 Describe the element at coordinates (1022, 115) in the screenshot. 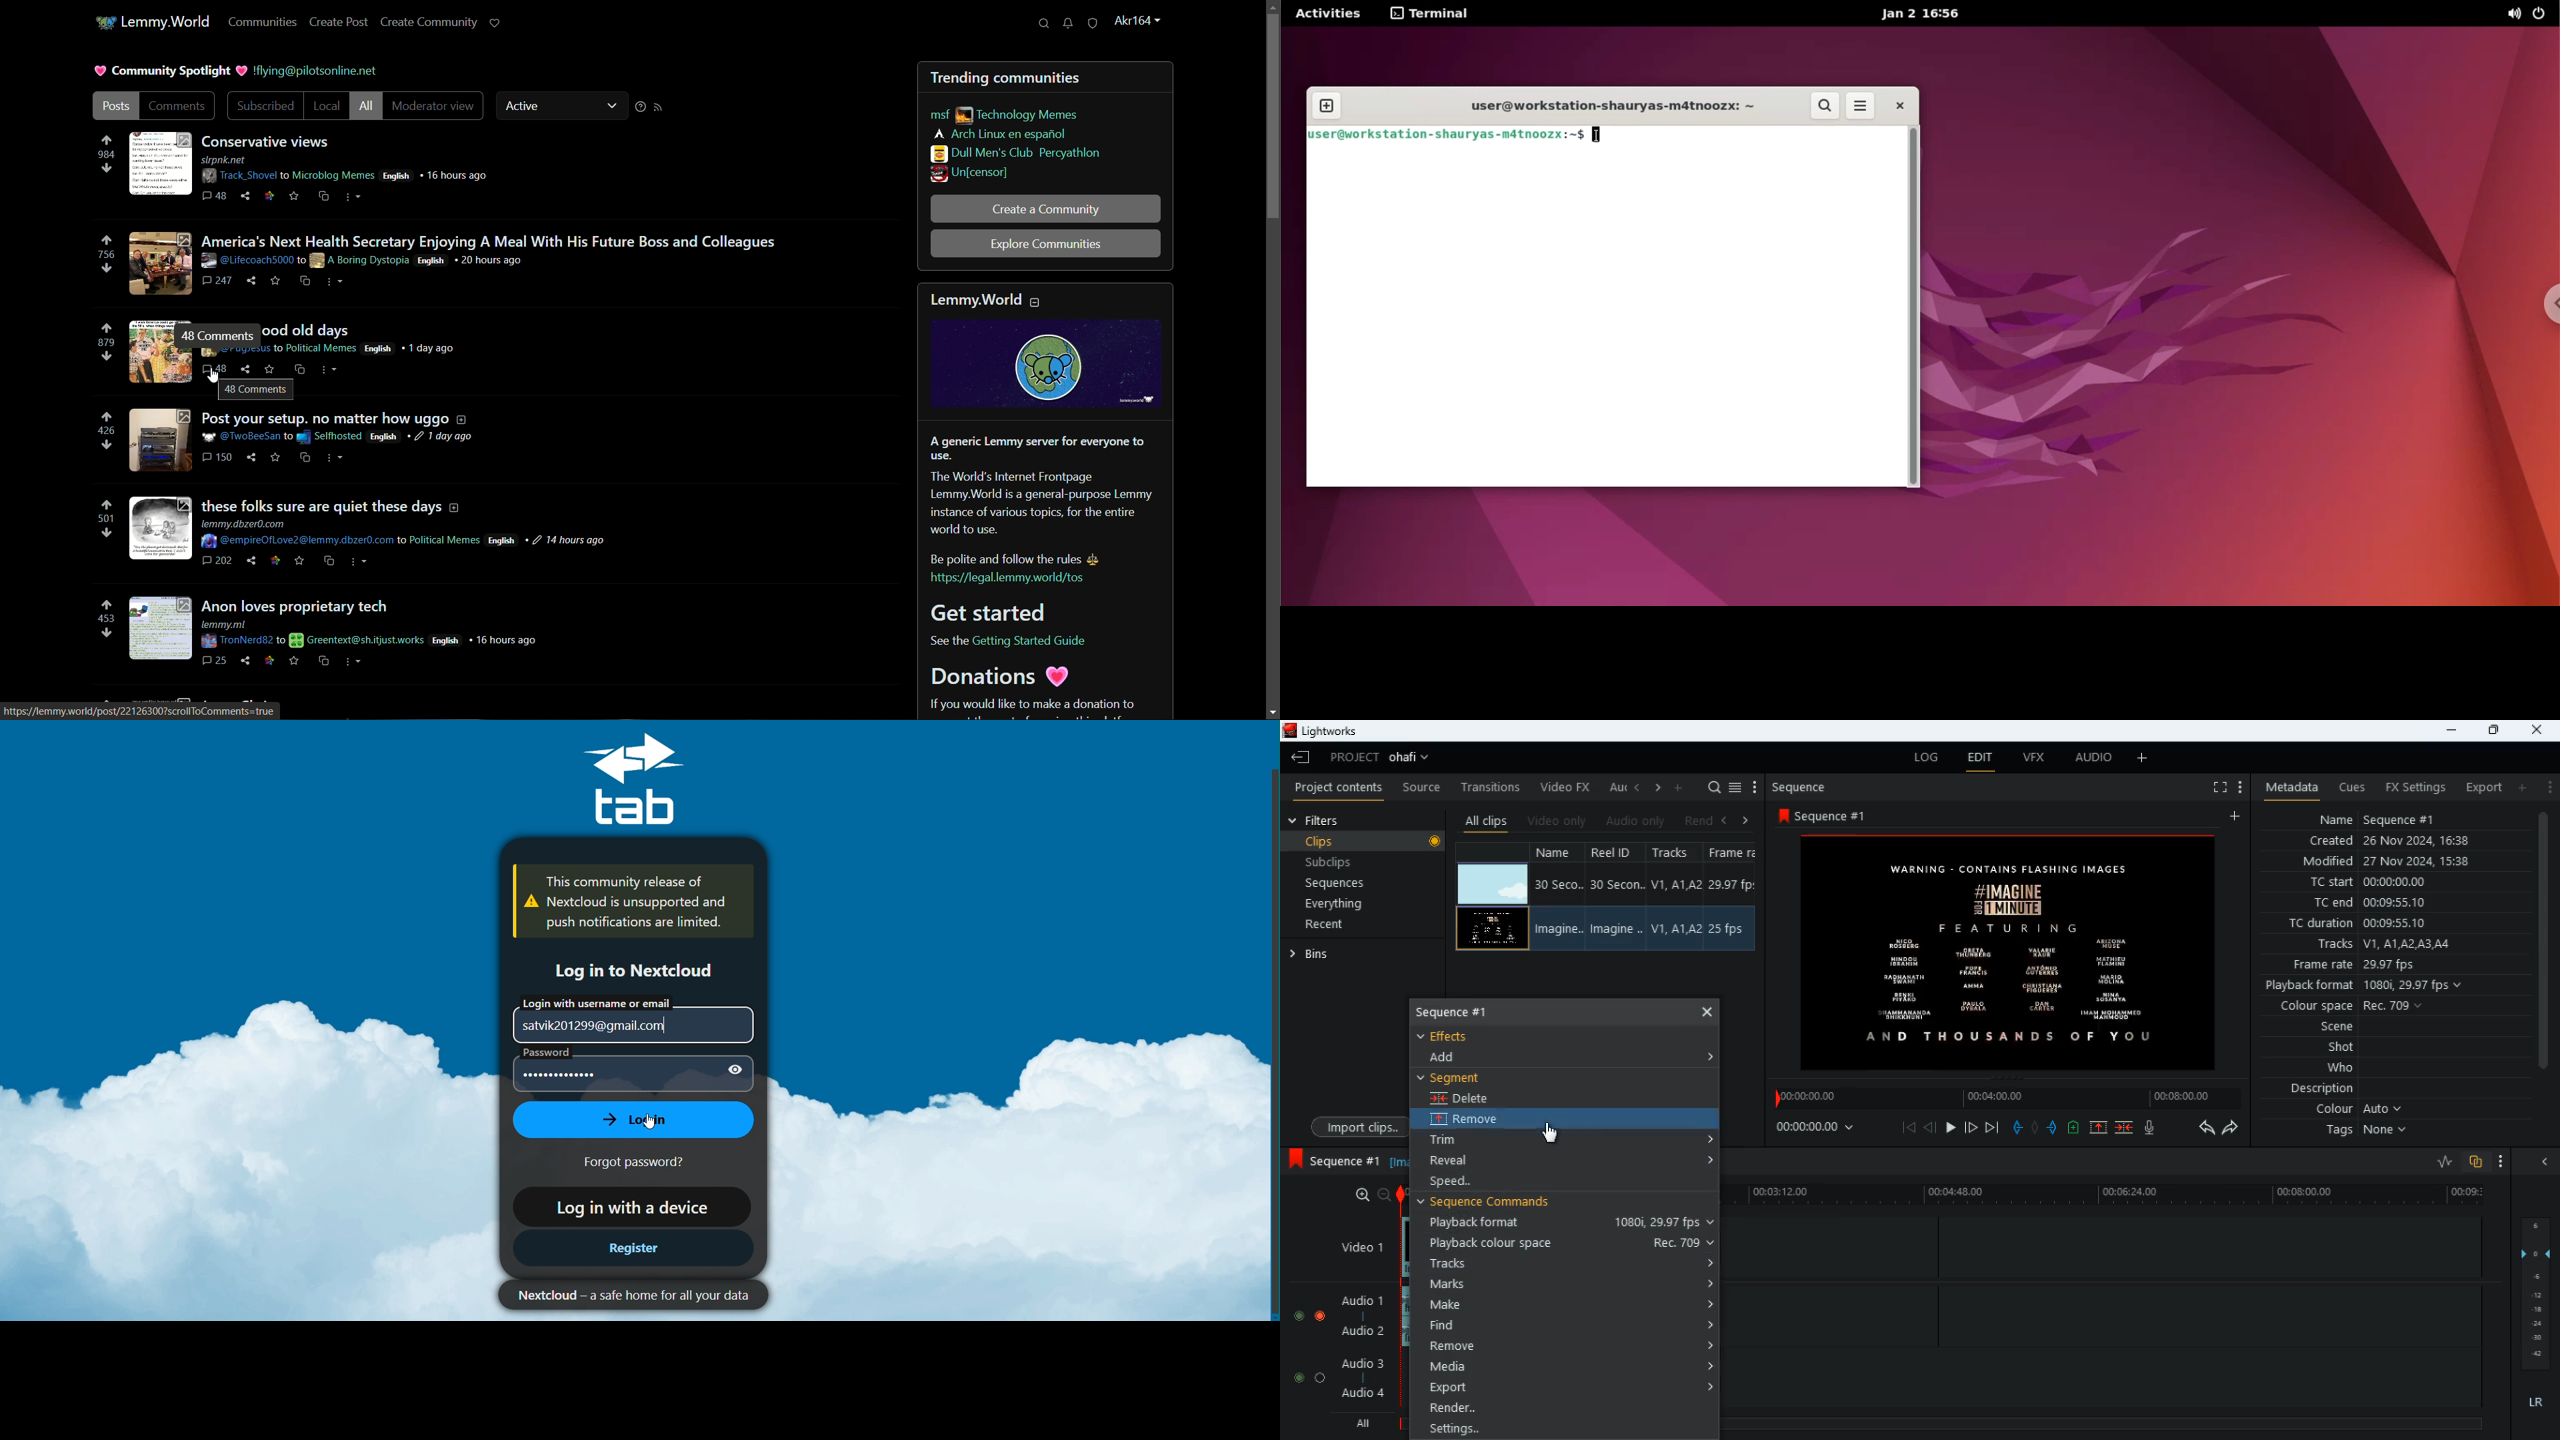

I see `technology memes` at that location.